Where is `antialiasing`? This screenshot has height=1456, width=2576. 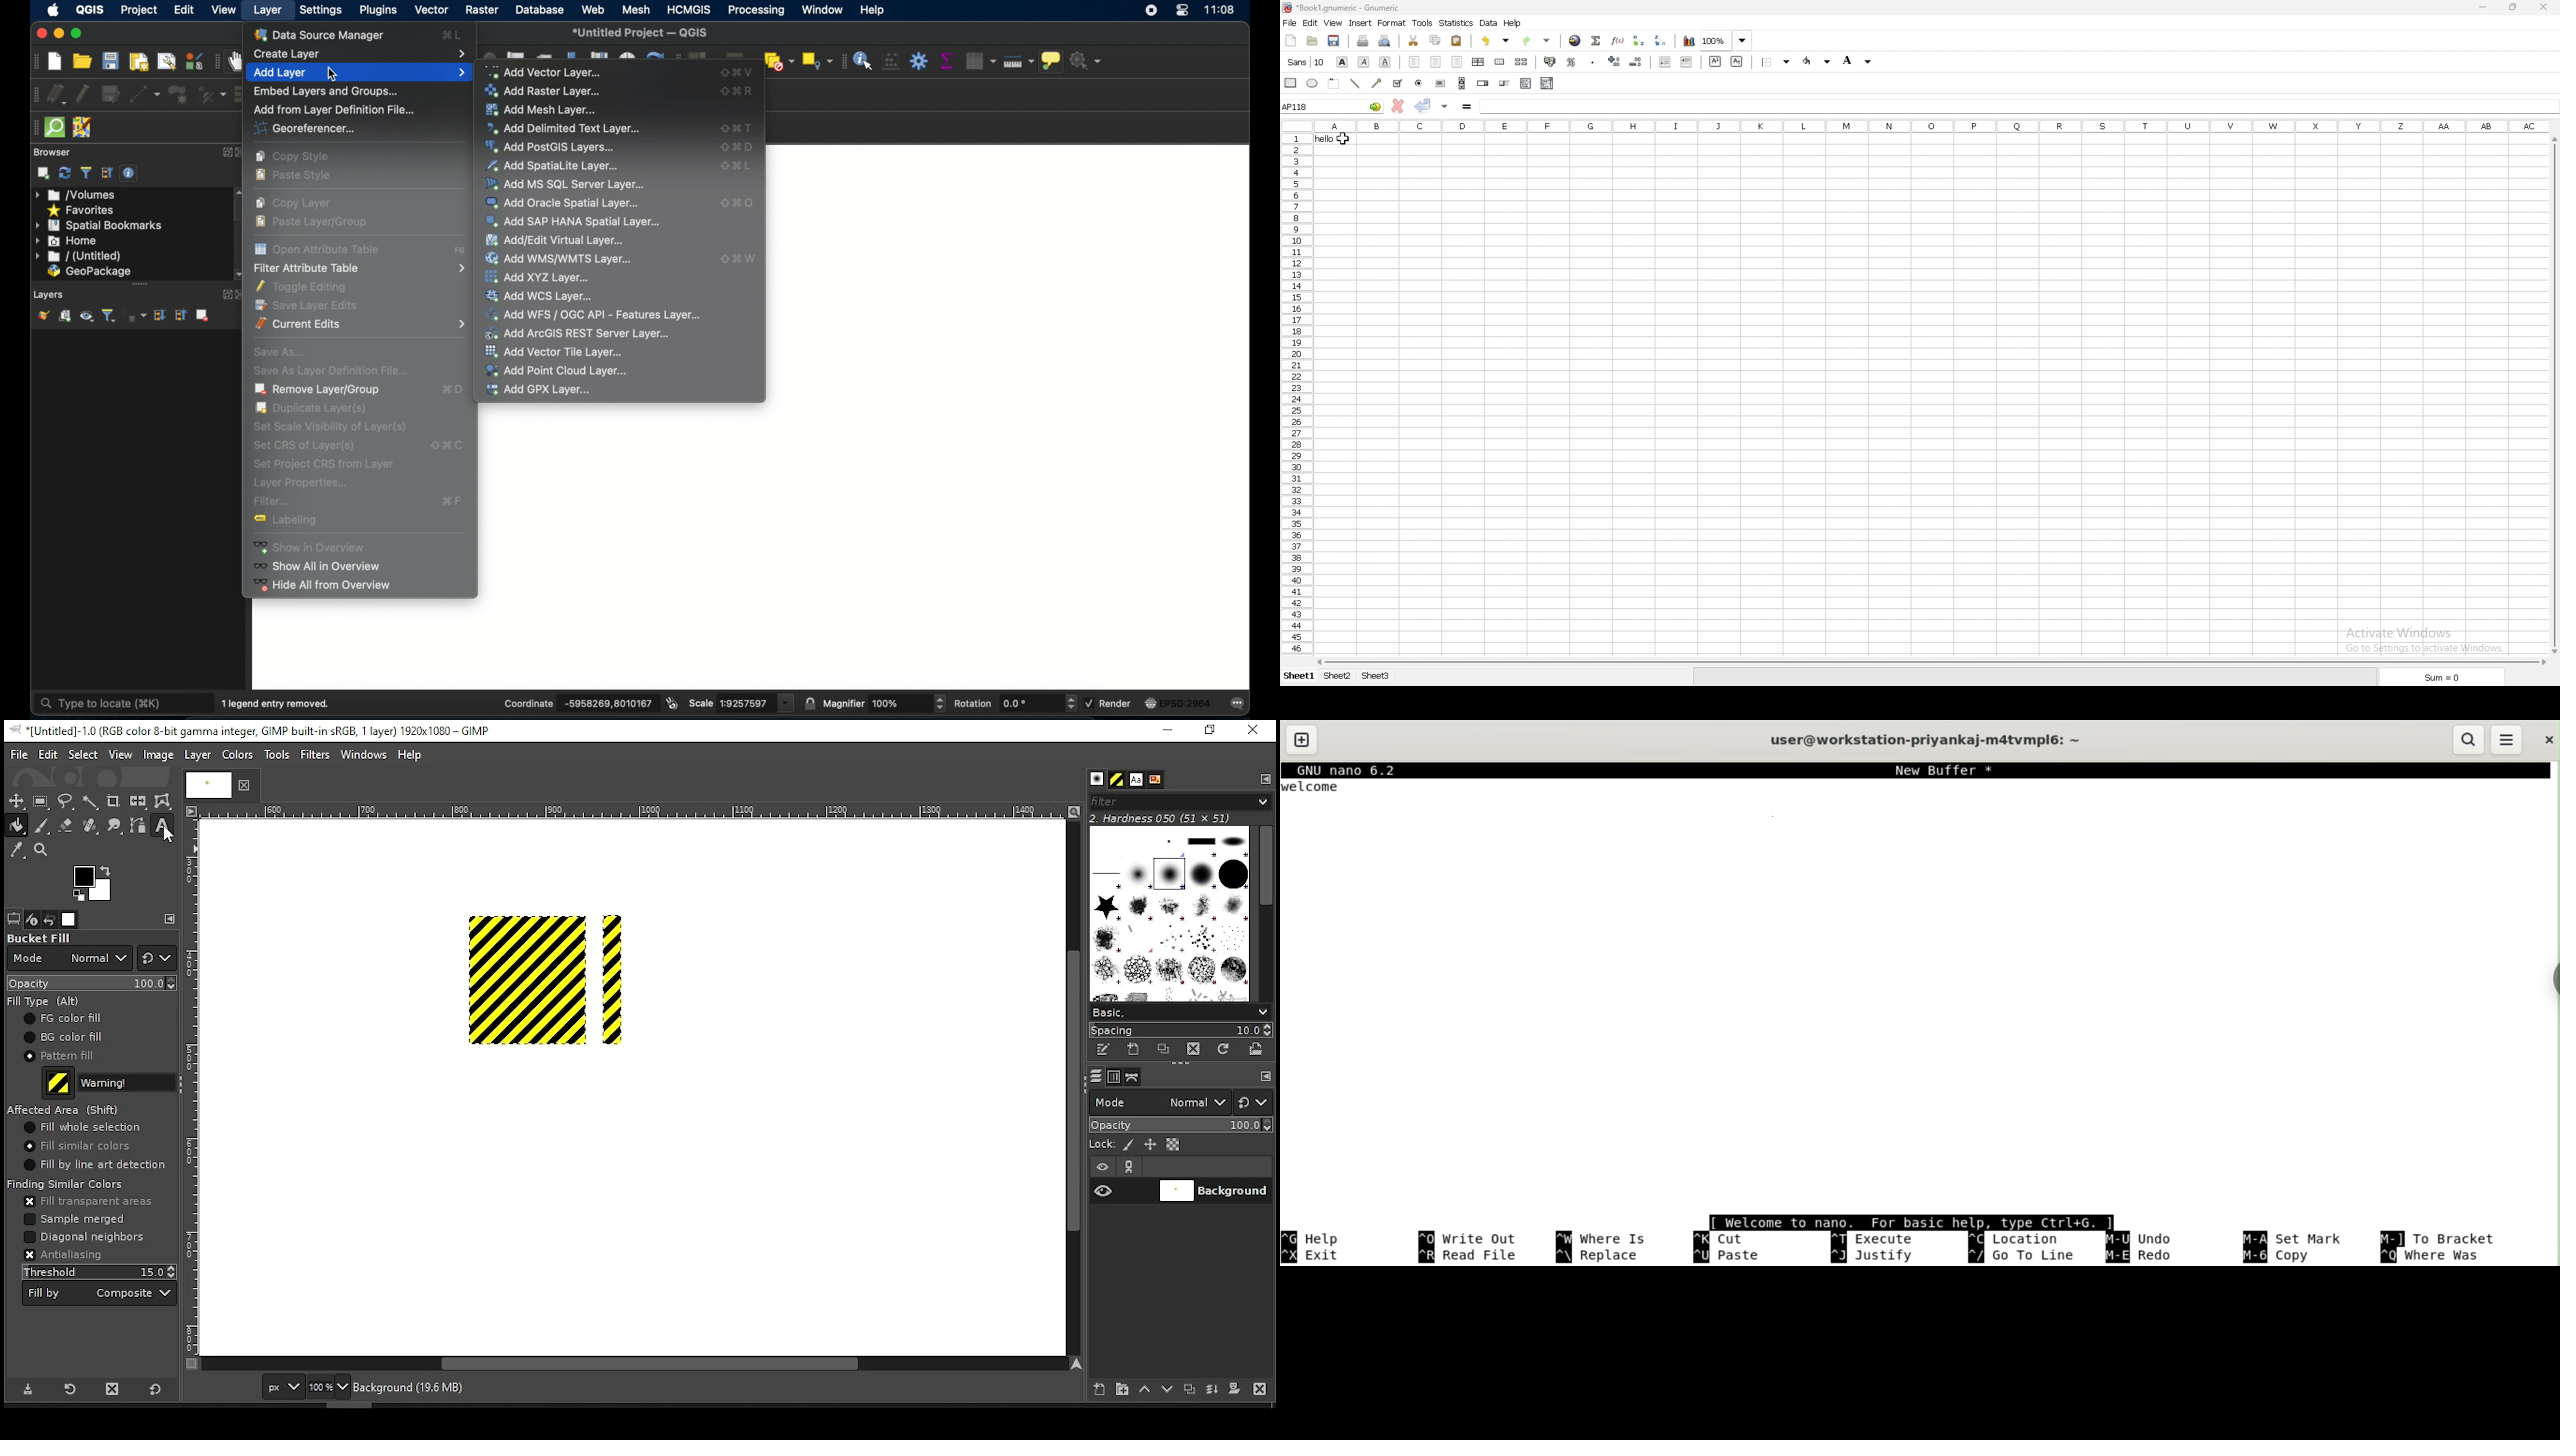
antialiasing is located at coordinates (63, 1254).